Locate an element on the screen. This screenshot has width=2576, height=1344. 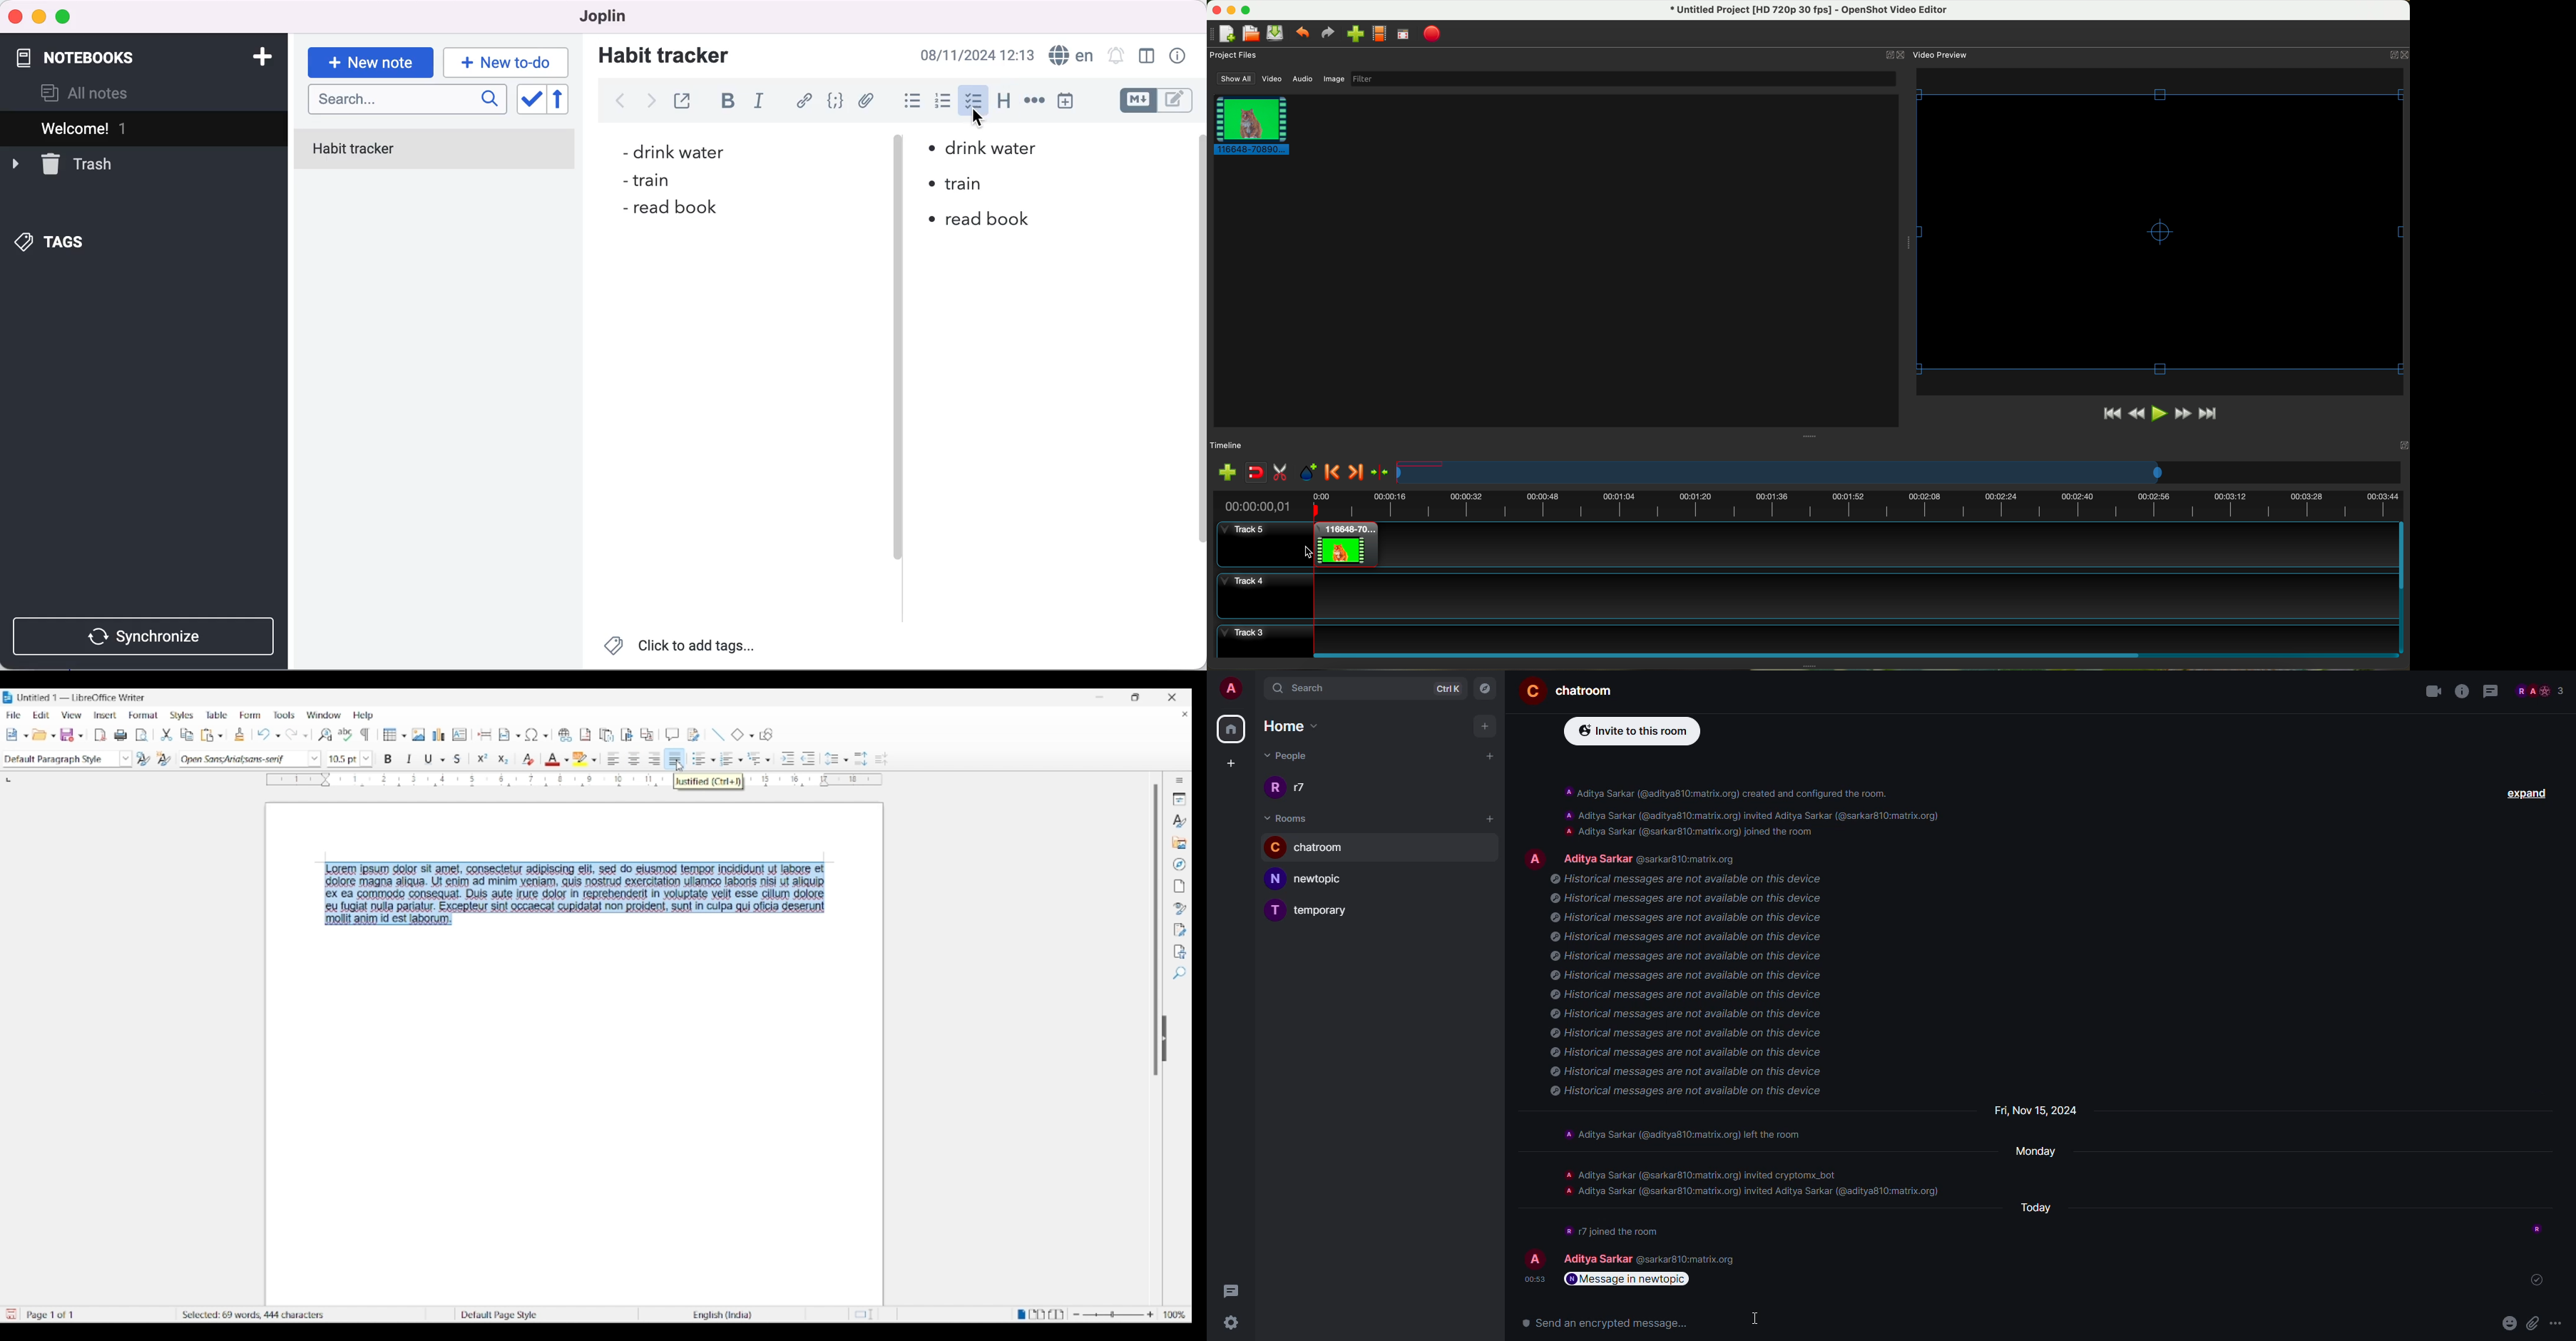
code is located at coordinates (837, 101).